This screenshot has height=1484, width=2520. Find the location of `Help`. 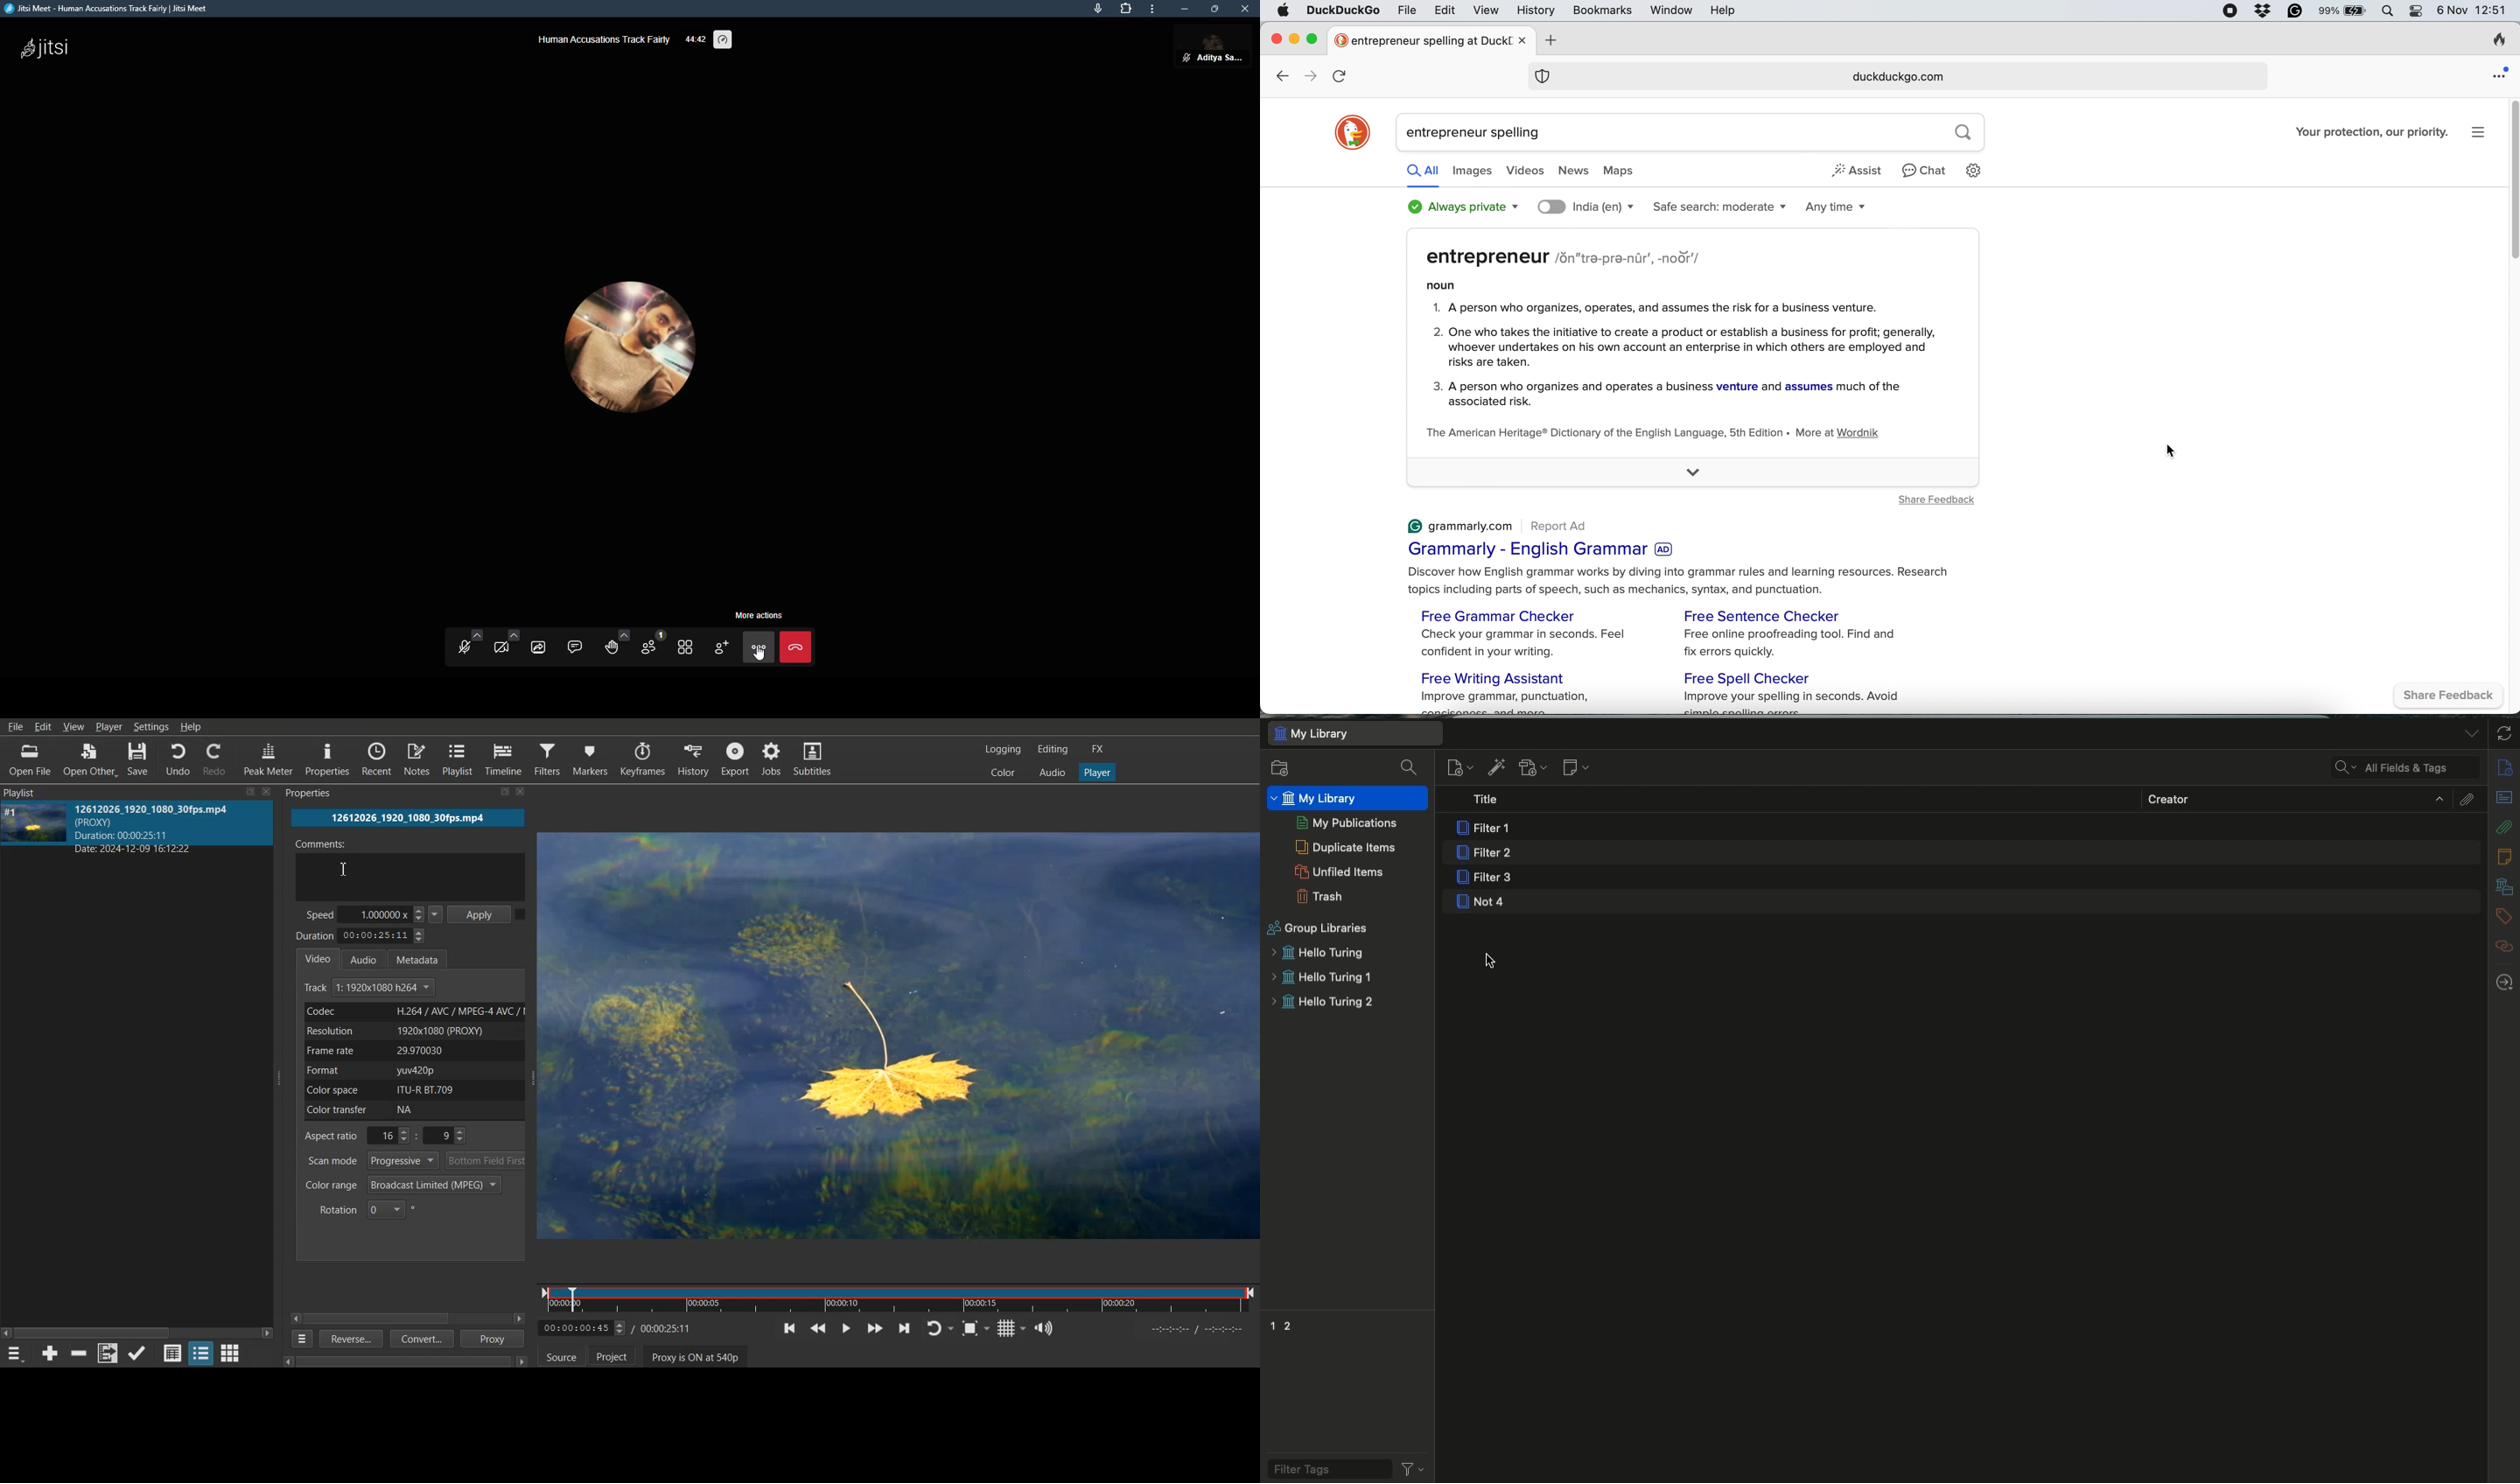

Help is located at coordinates (191, 727).